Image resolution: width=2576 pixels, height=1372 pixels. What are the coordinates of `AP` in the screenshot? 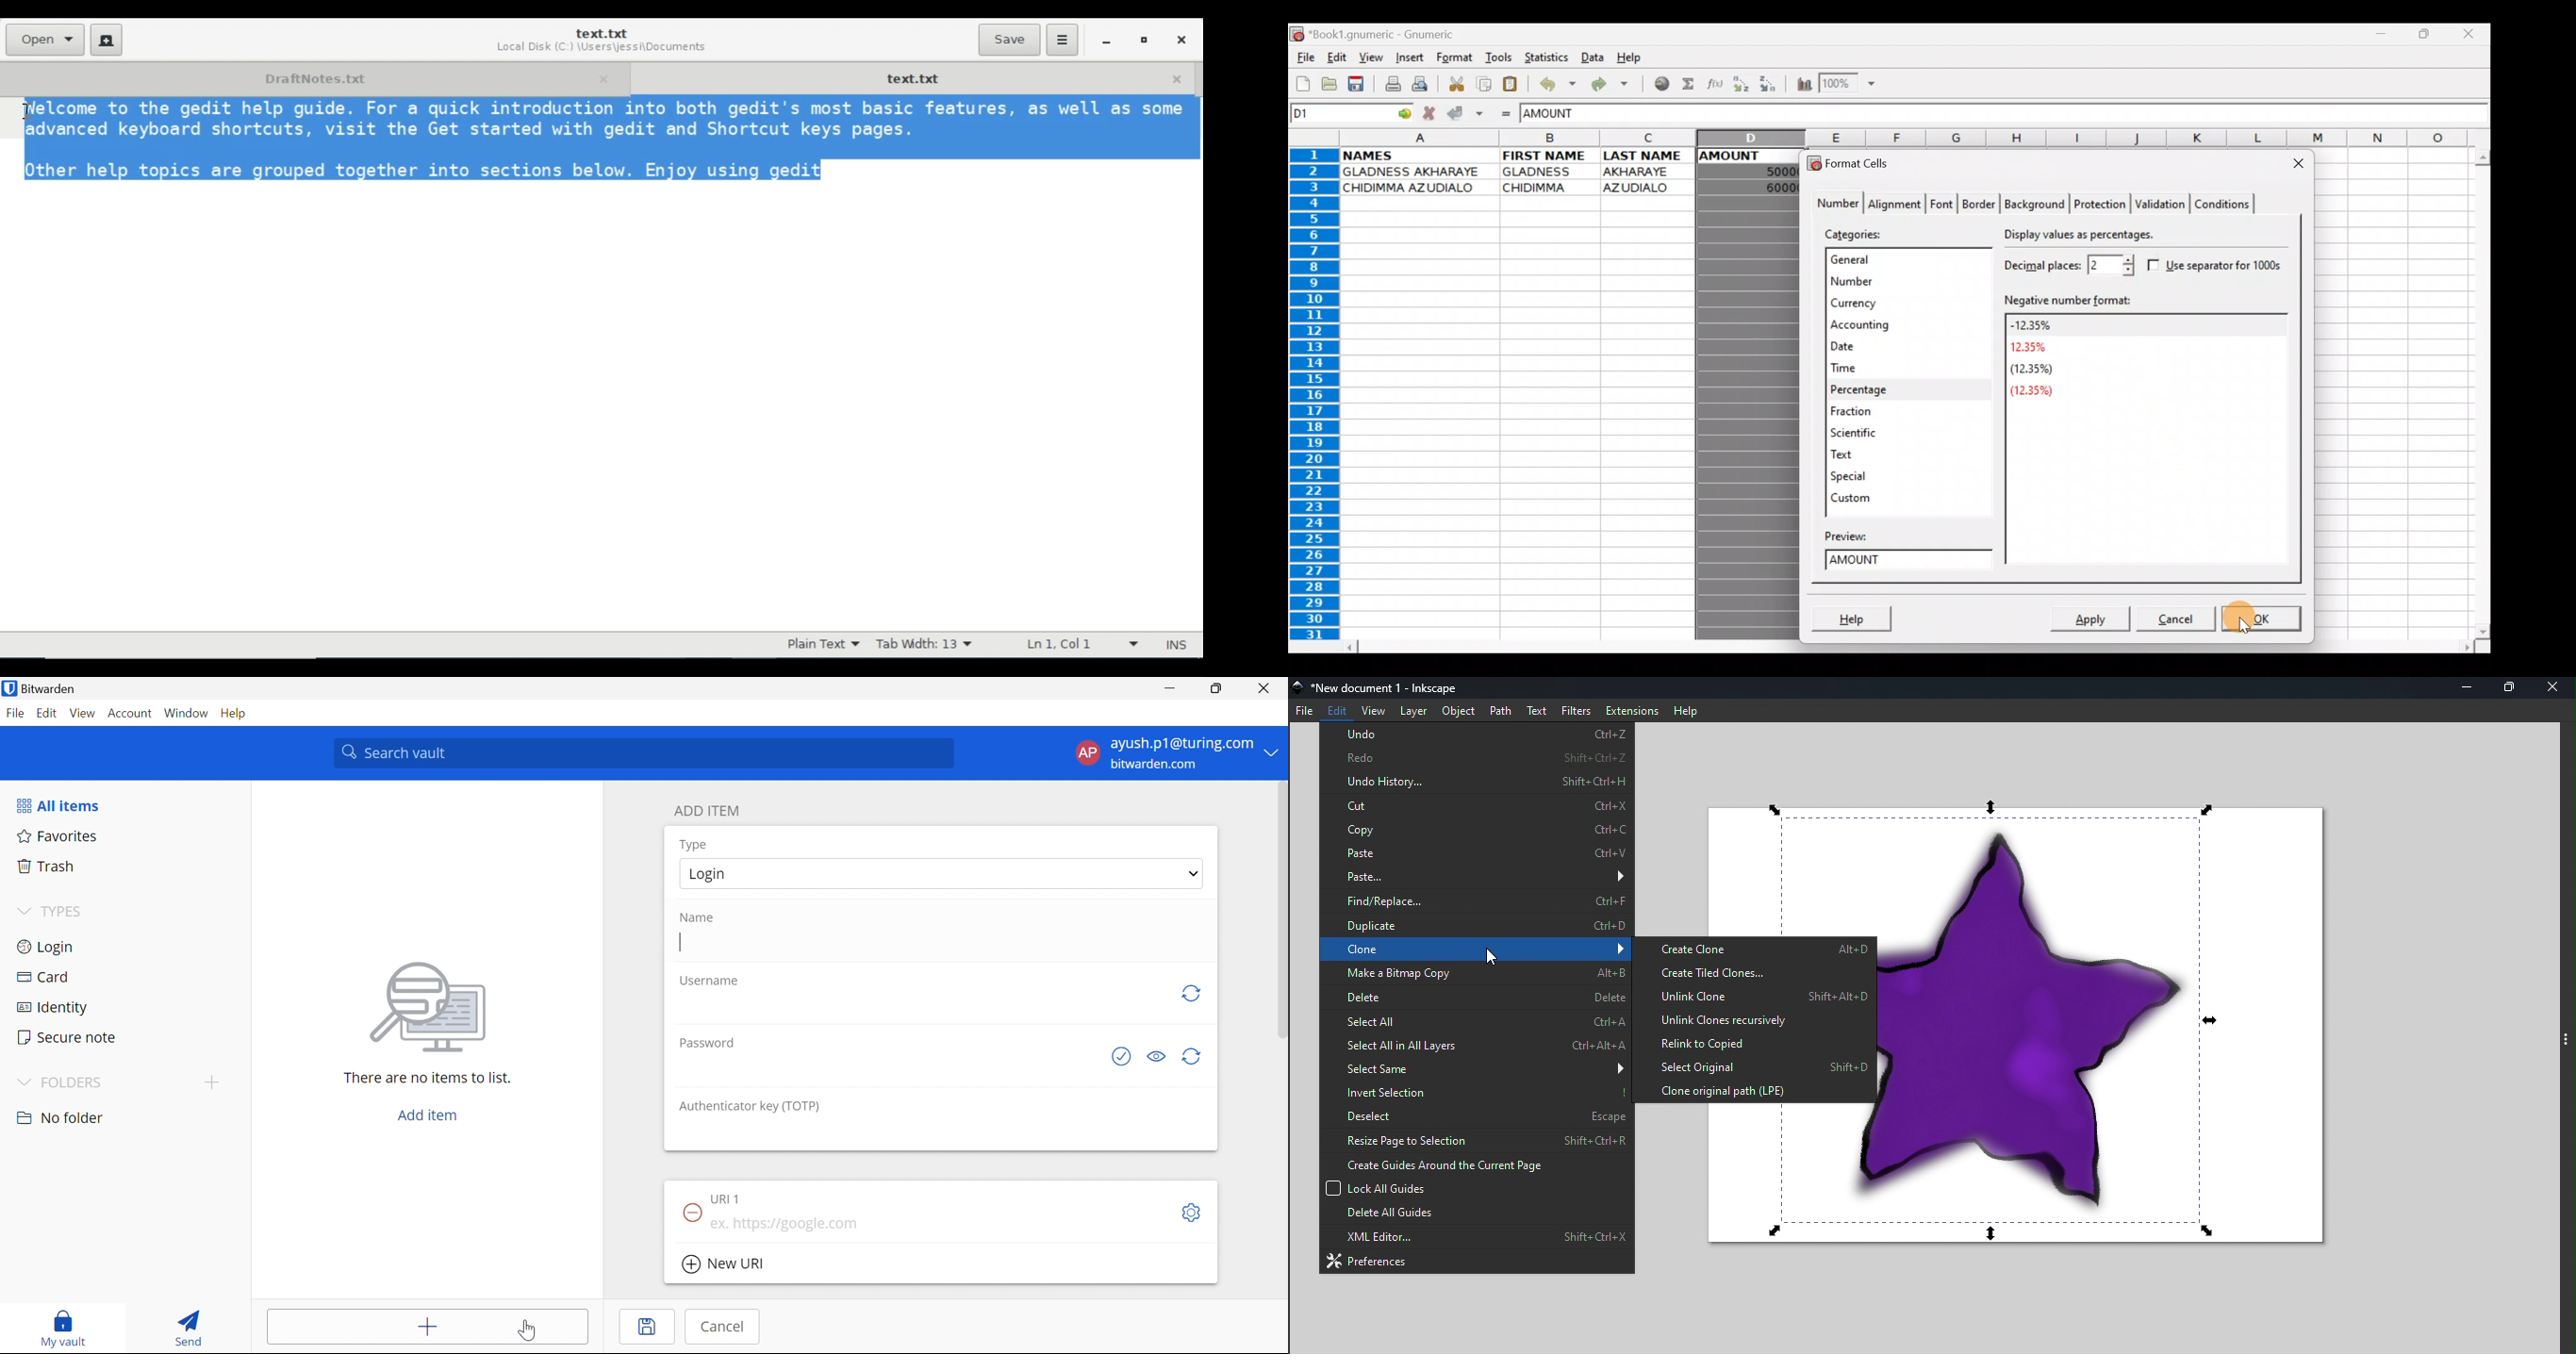 It's located at (1086, 755).